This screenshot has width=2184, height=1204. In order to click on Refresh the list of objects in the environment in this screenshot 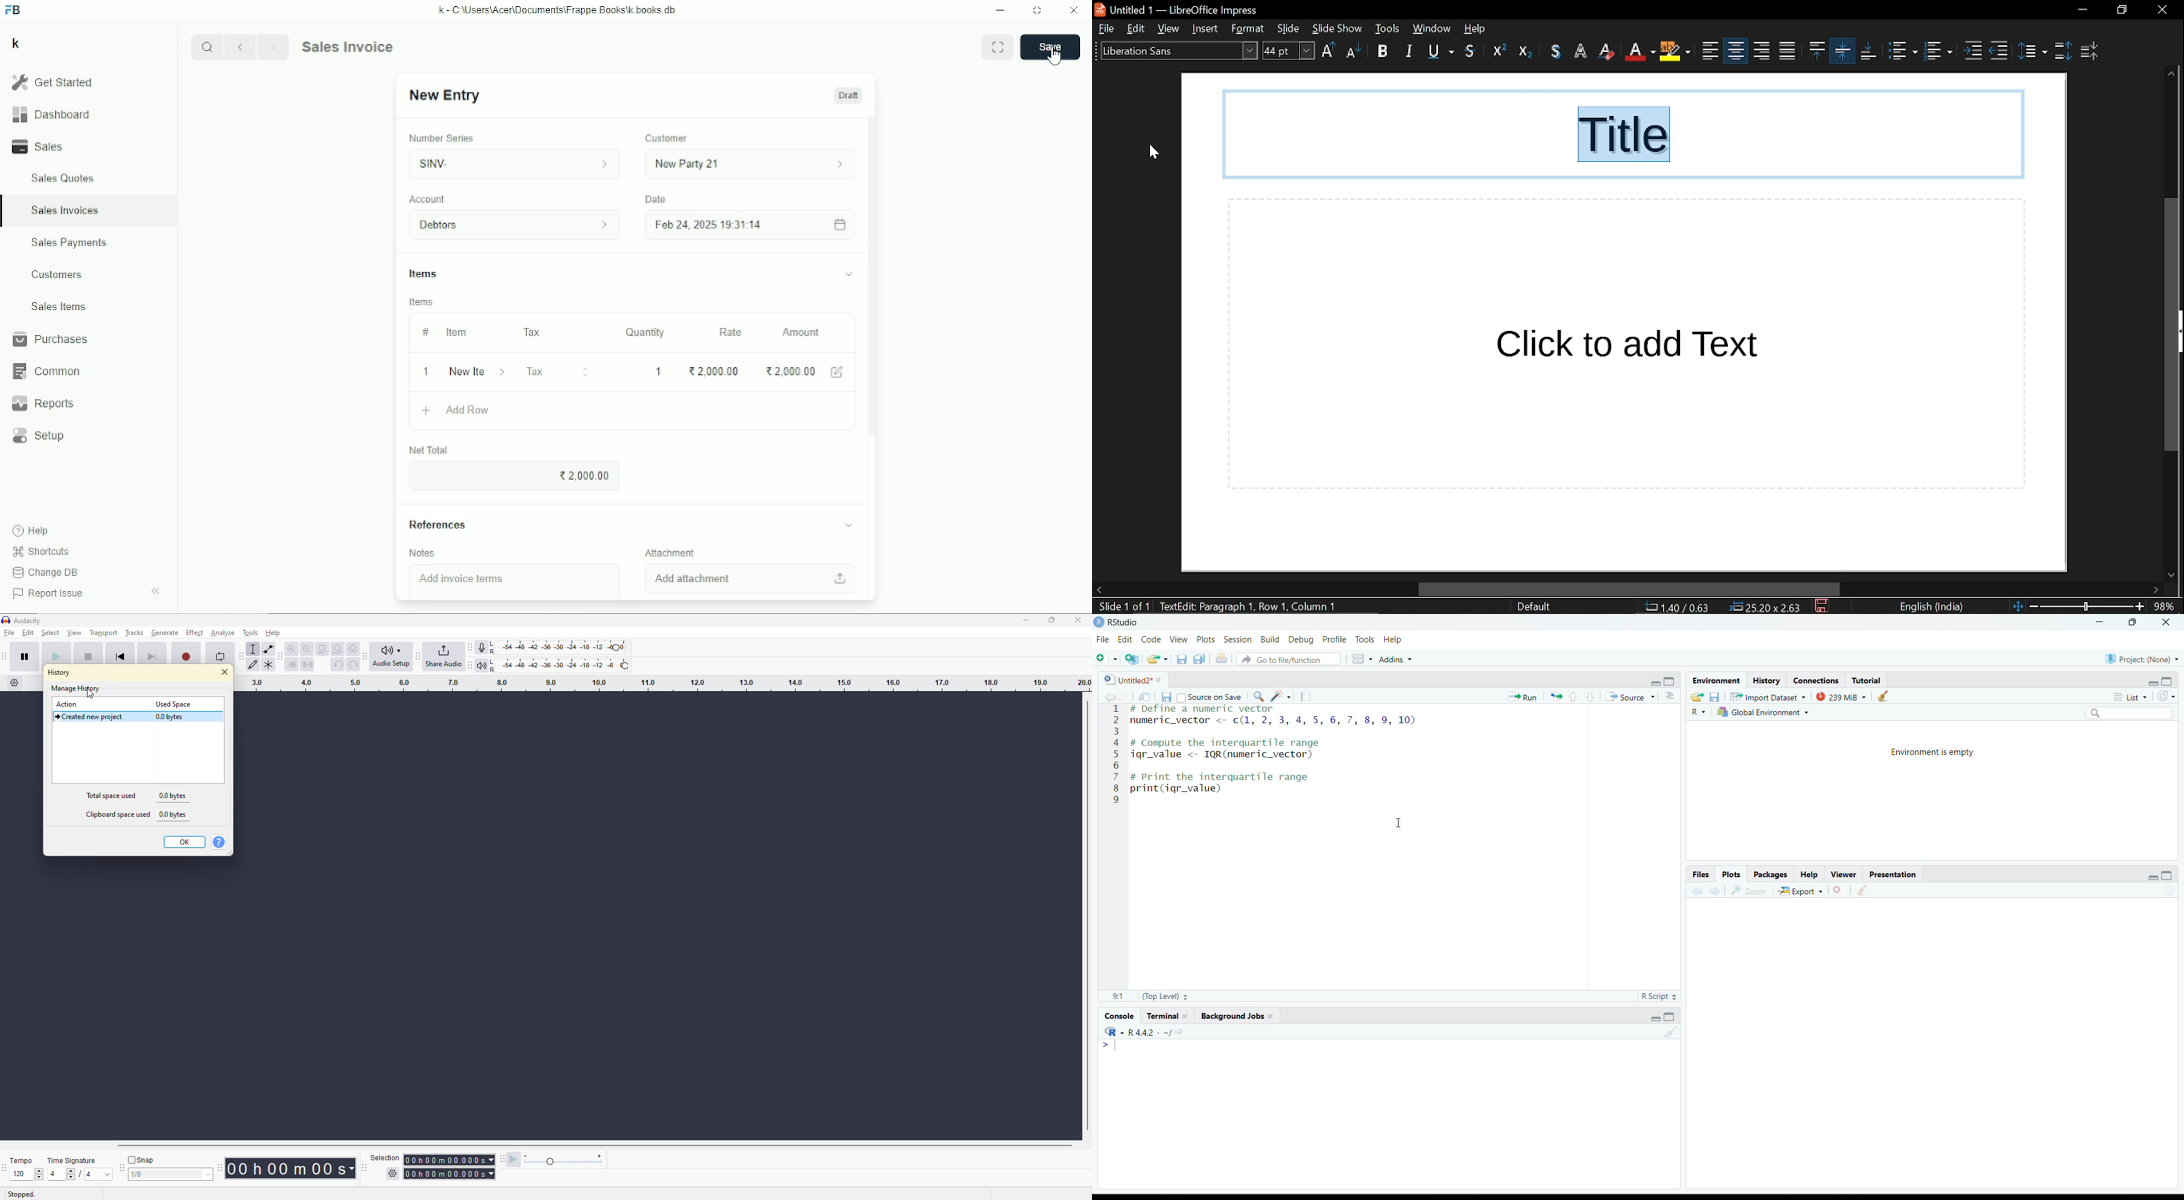, I will do `click(2169, 698)`.